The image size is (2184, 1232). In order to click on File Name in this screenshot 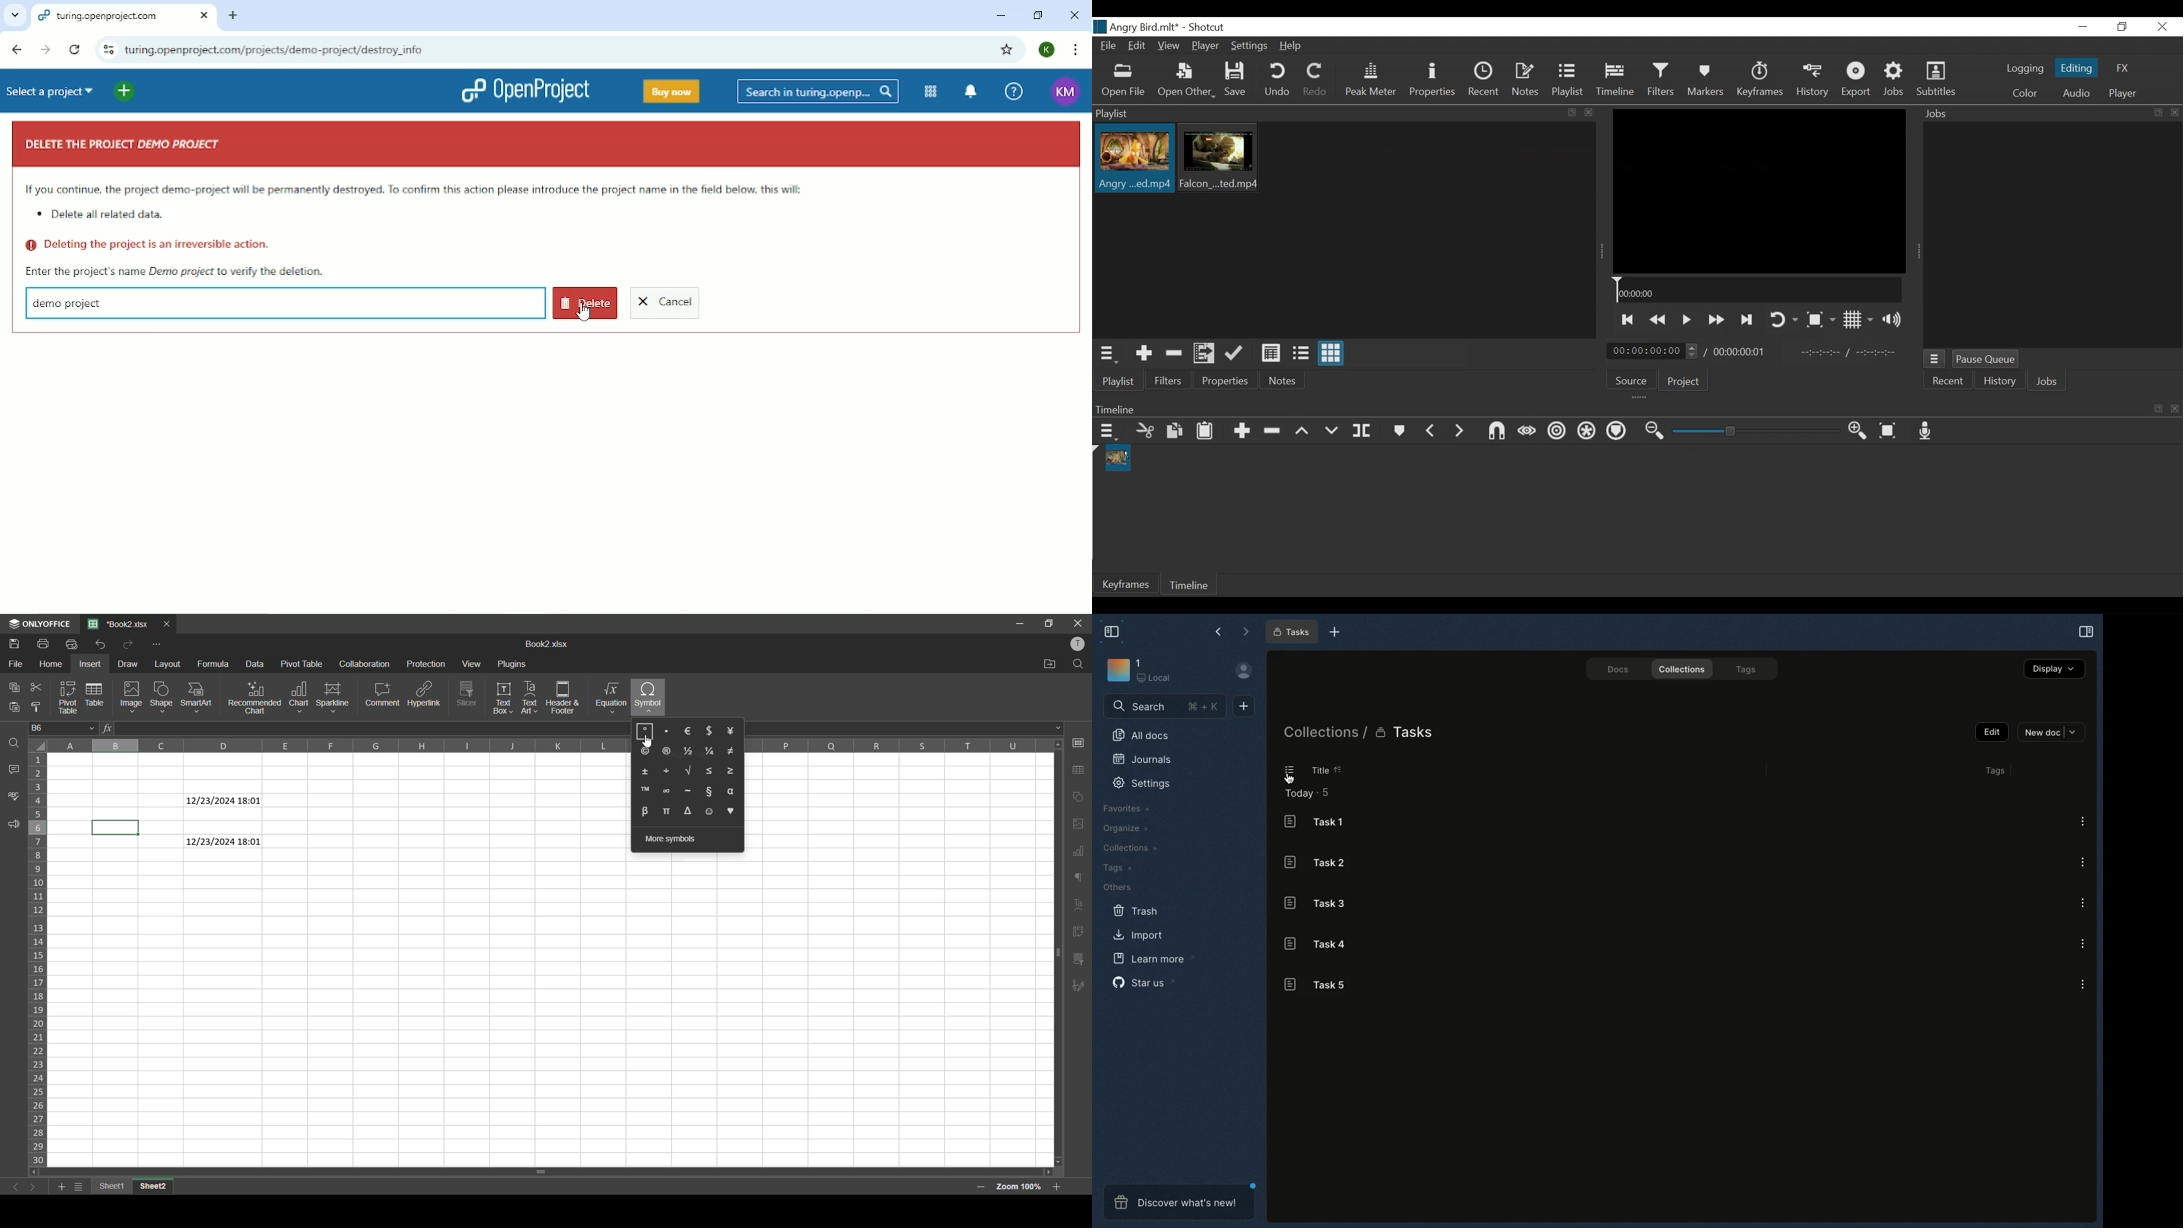, I will do `click(1135, 27)`.